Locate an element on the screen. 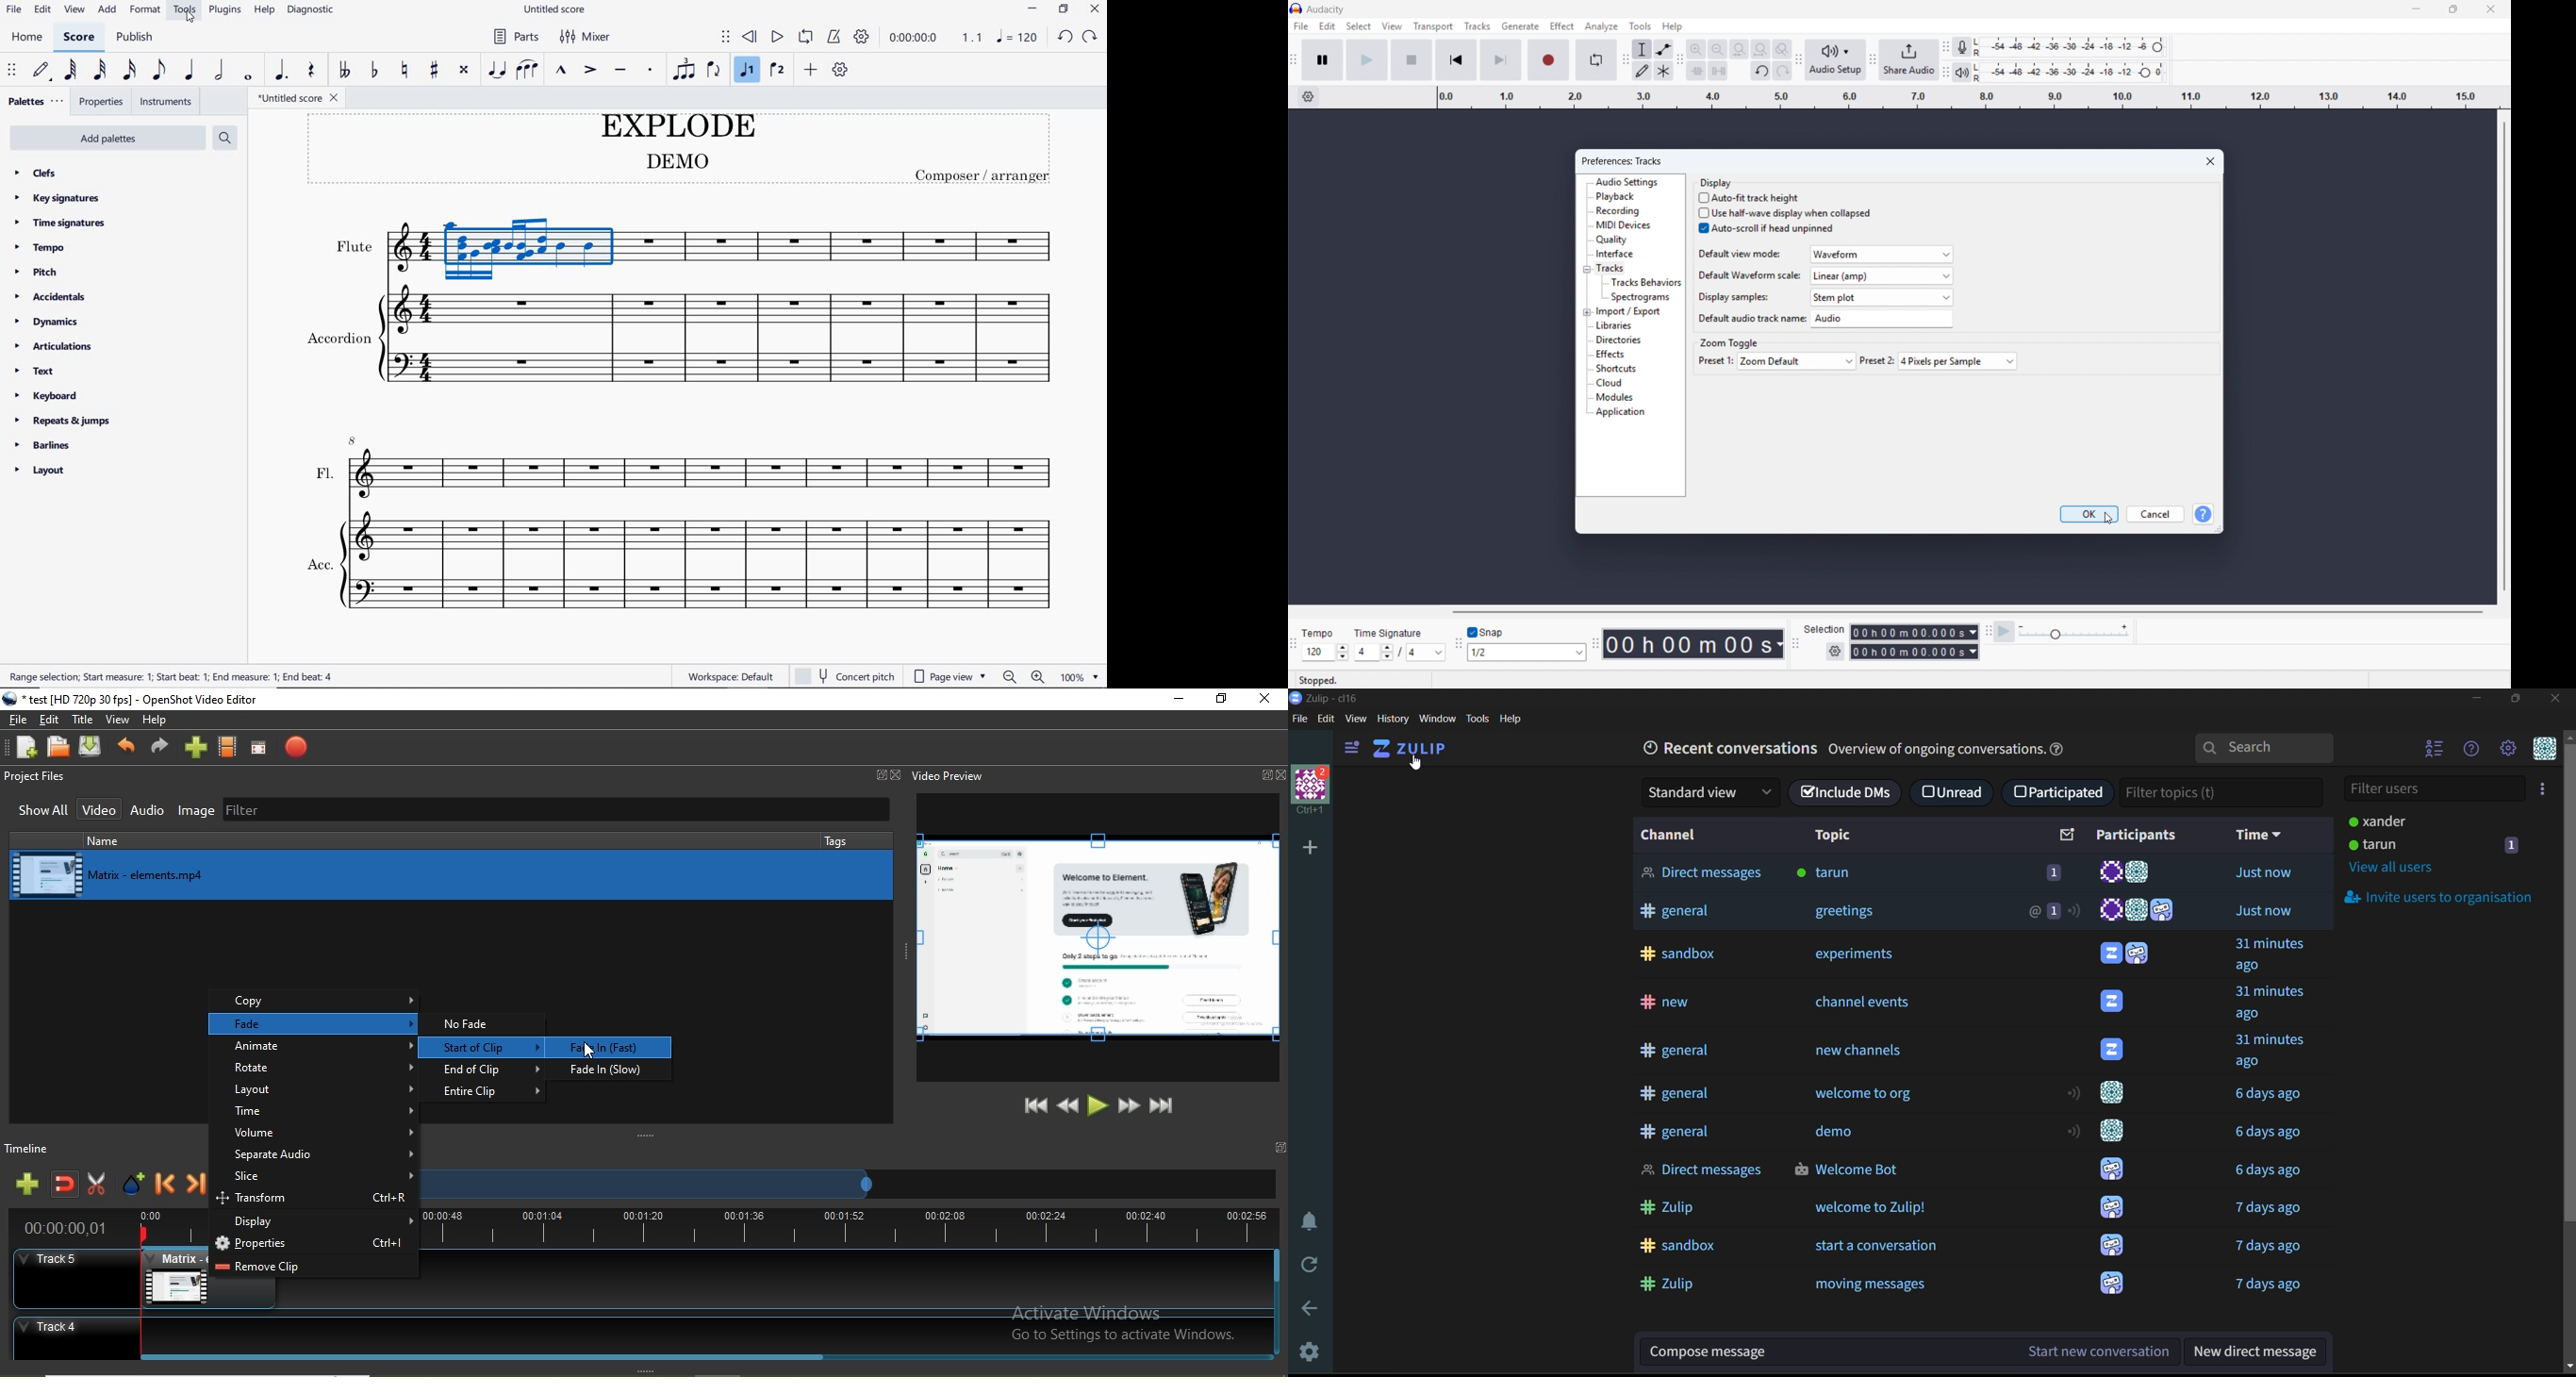 This screenshot has width=2576, height=1400. users and status is located at coordinates (2412, 821).